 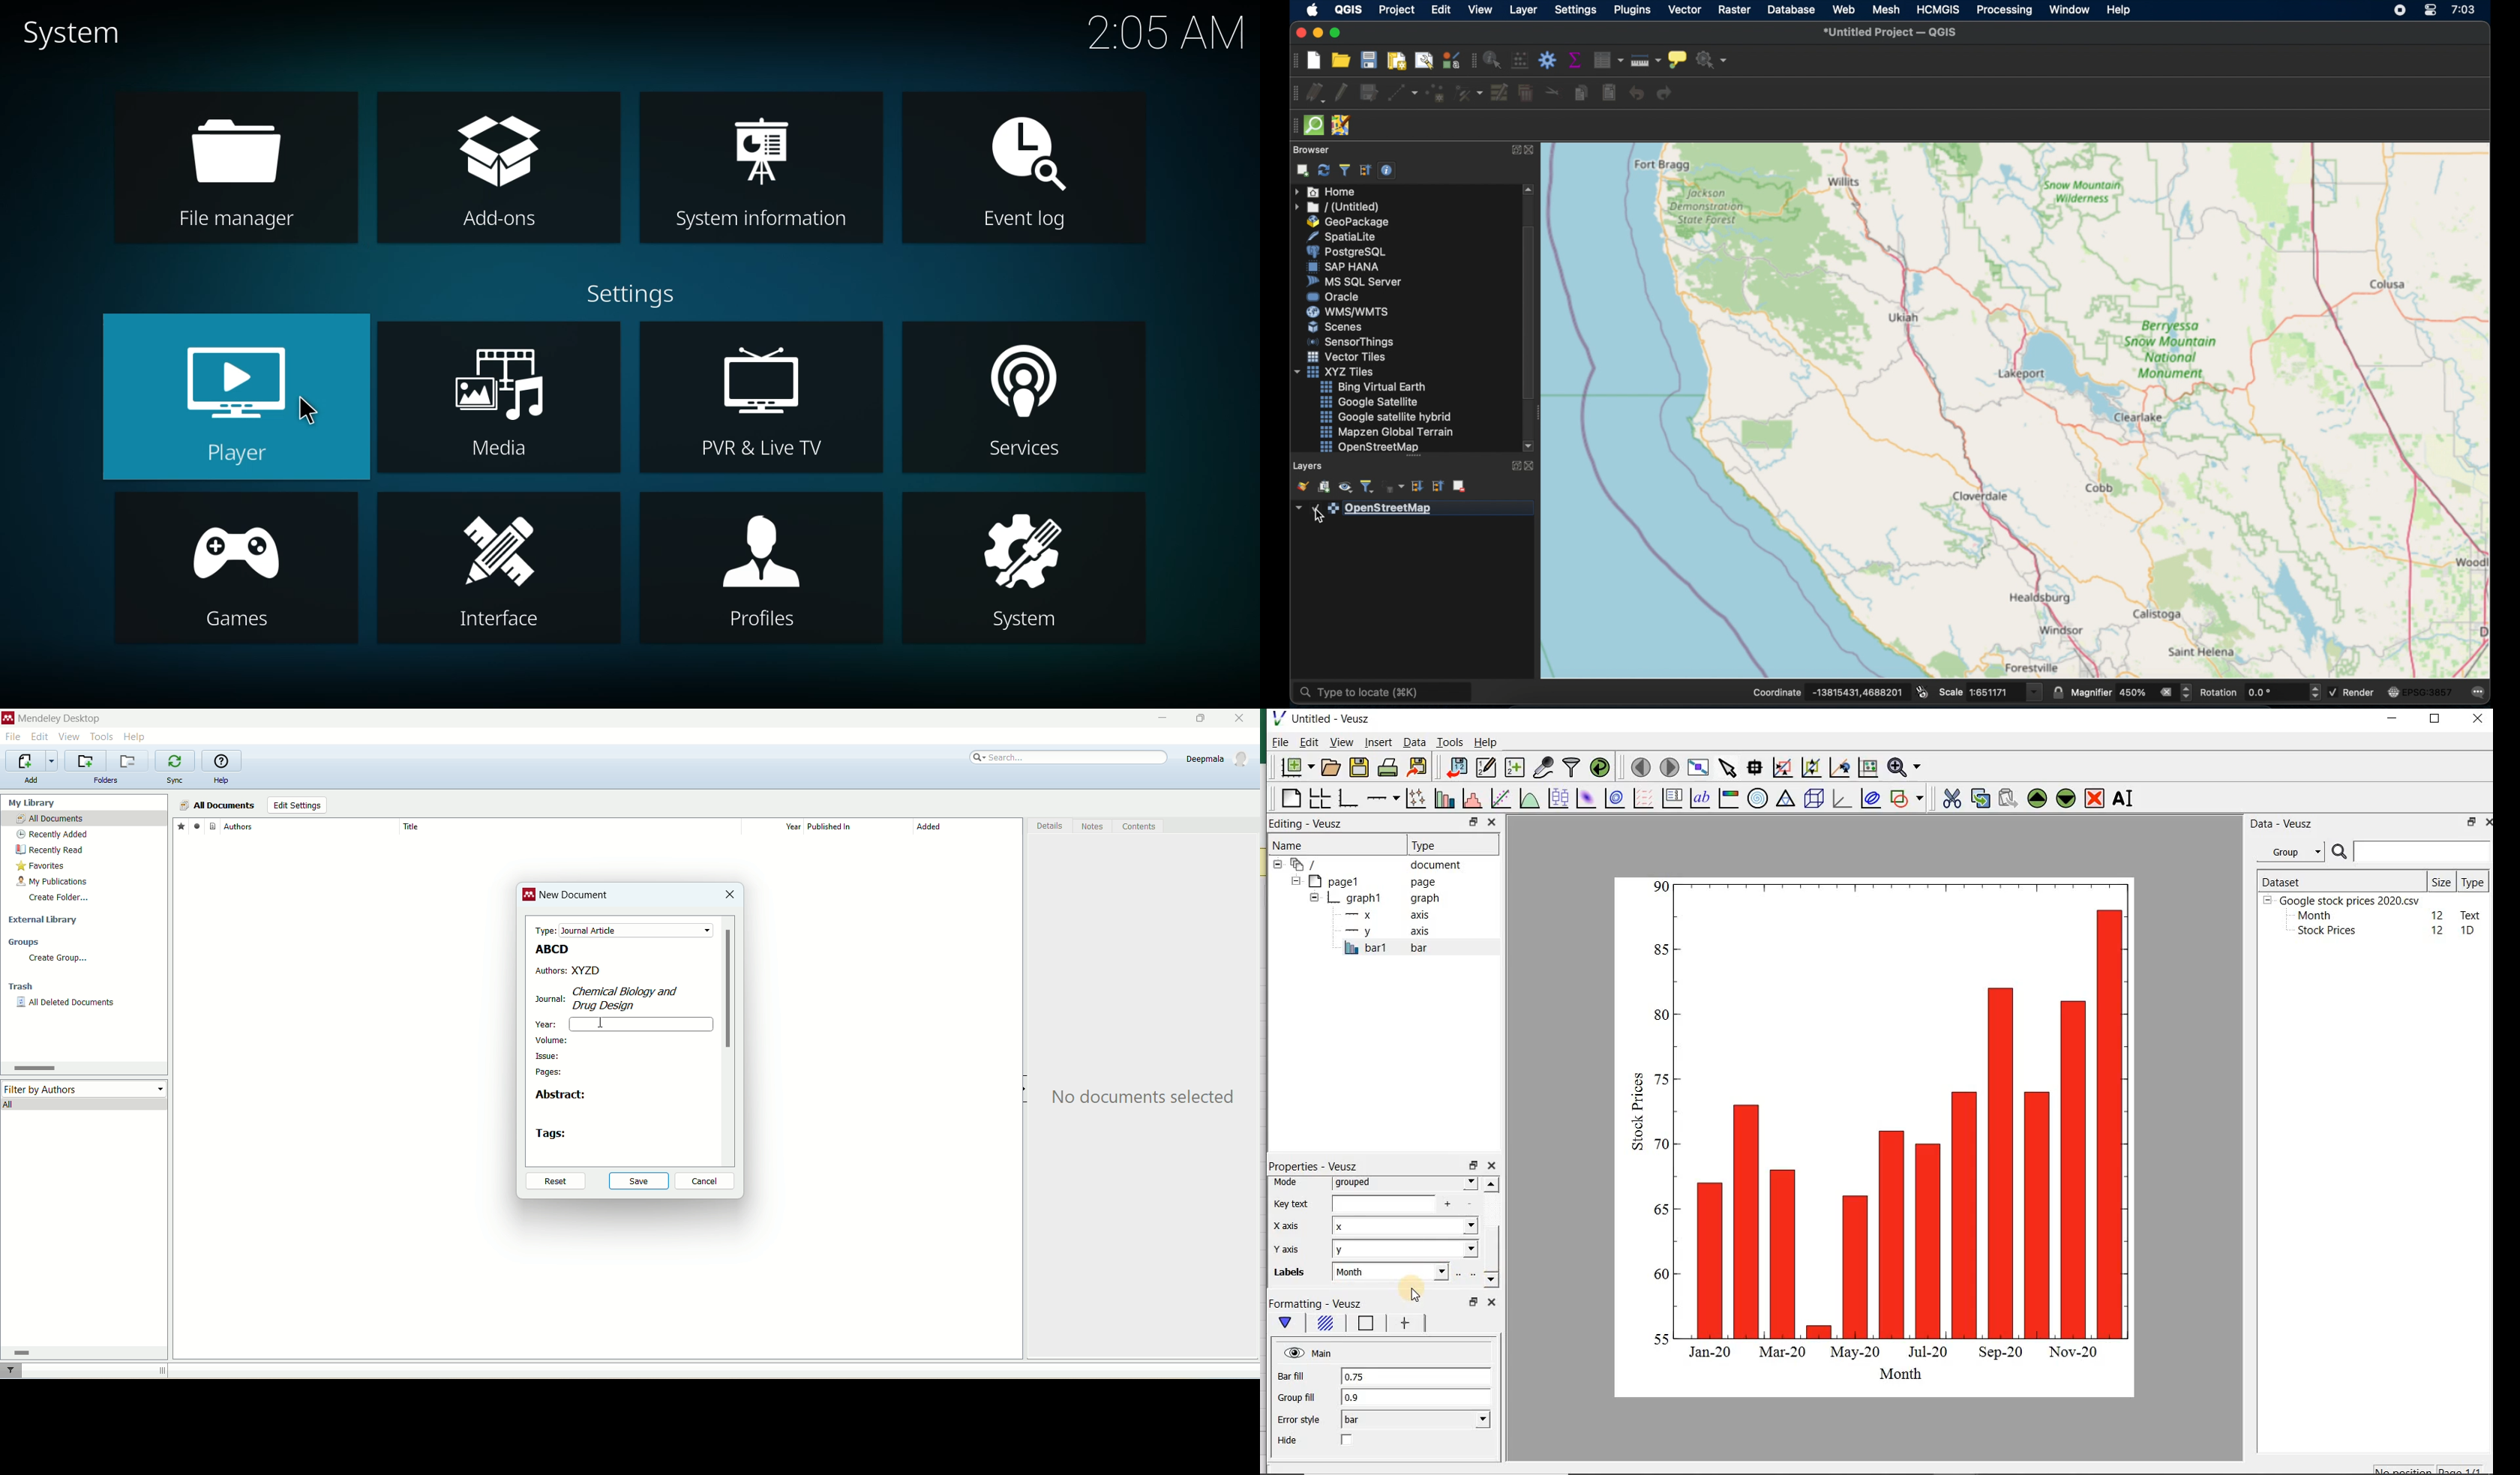 I want to click on 0.9, so click(x=1417, y=1399).